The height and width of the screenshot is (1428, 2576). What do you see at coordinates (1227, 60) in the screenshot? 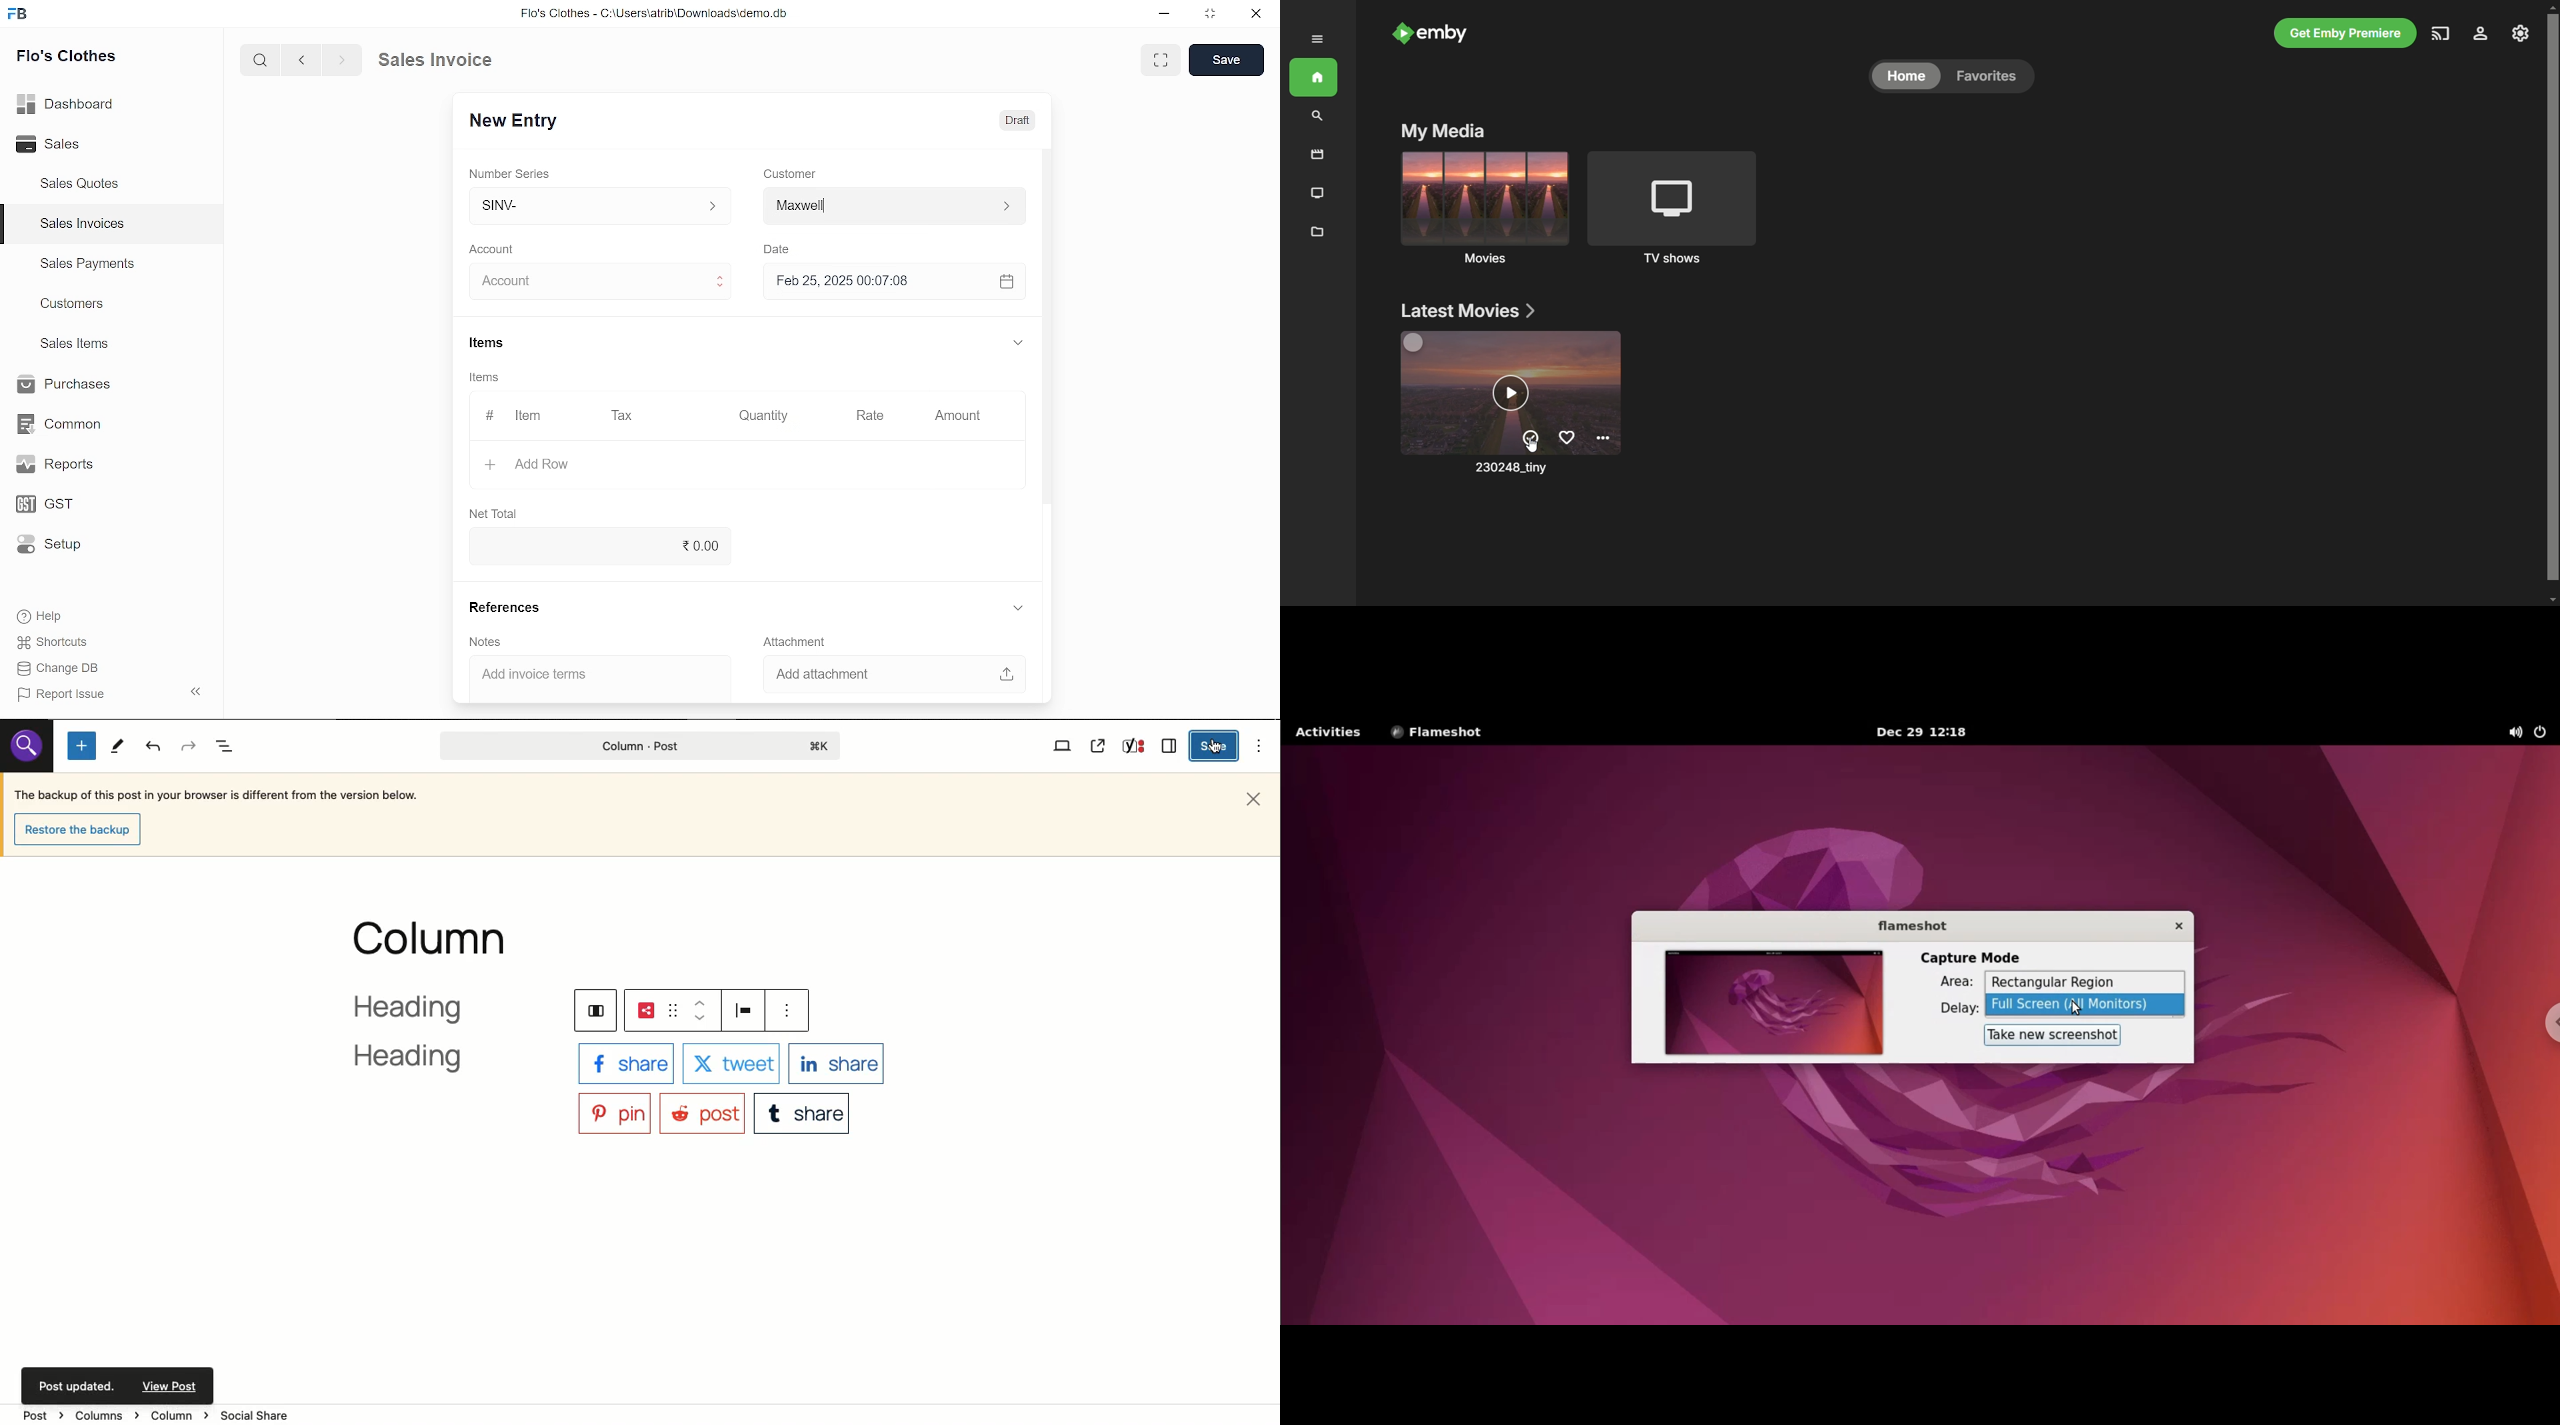
I see `save` at bounding box center [1227, 60].